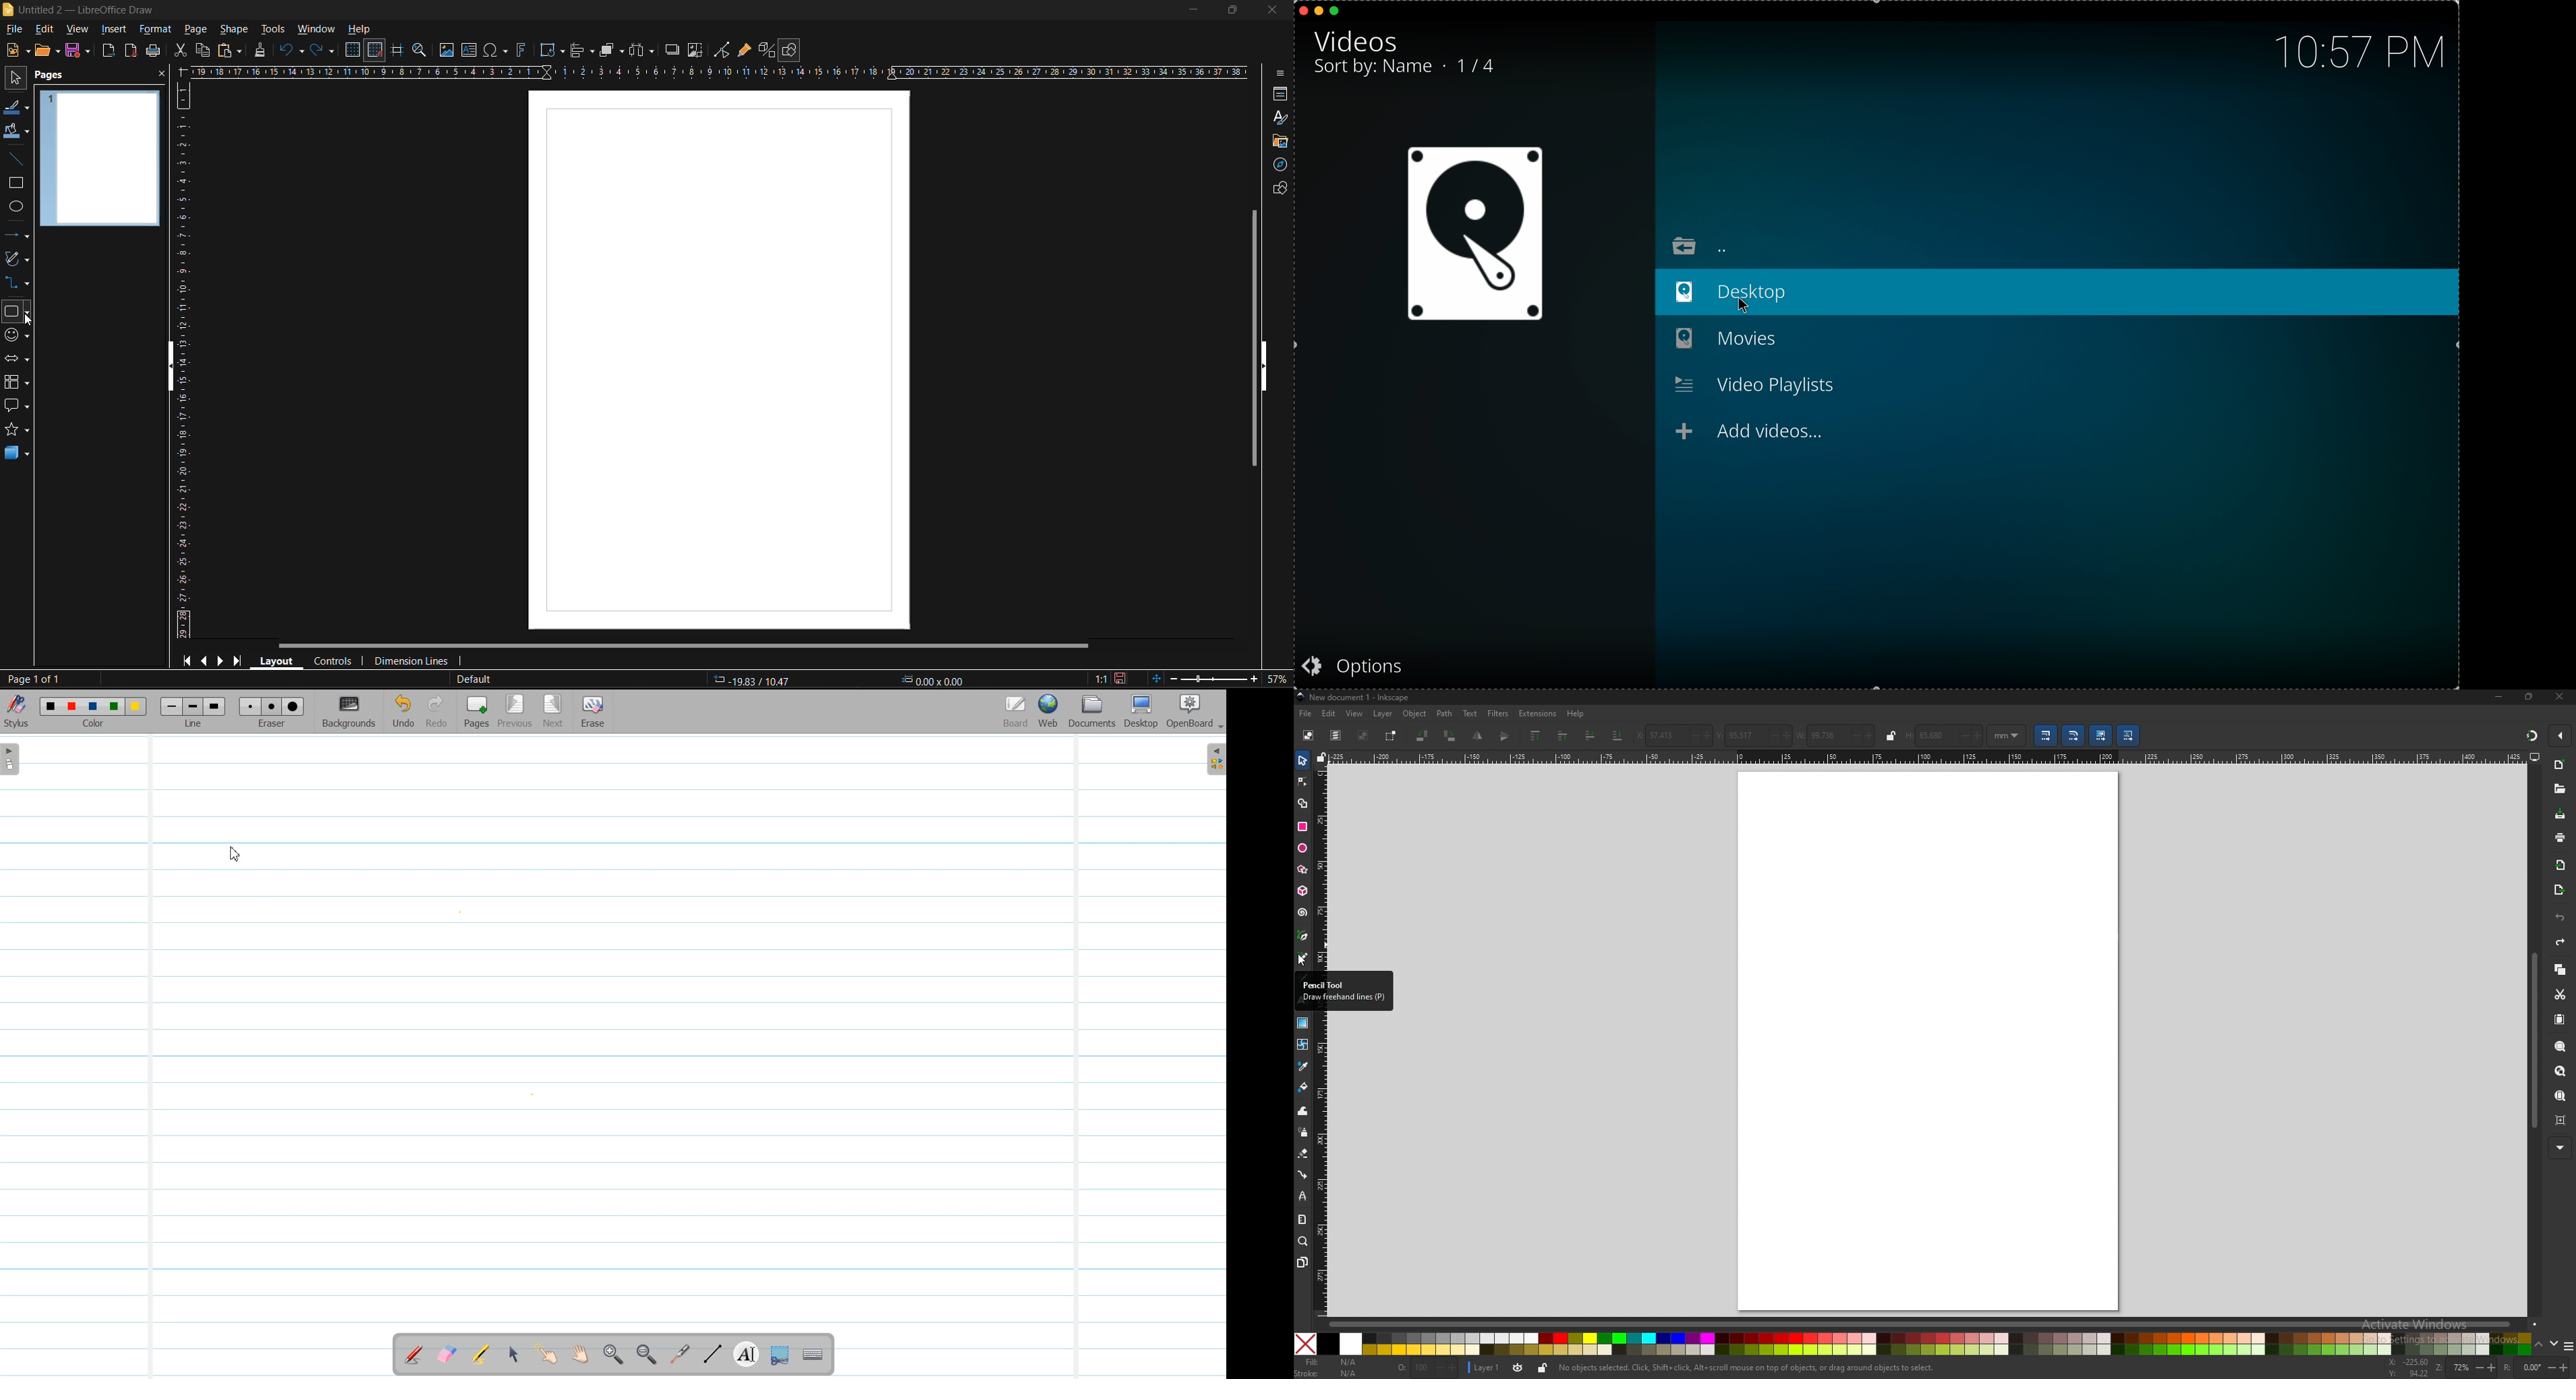 The image size is (2576, 1400). Describe the element at coordinates (1302, 760) in the screenshot. I see `selector` at that location.